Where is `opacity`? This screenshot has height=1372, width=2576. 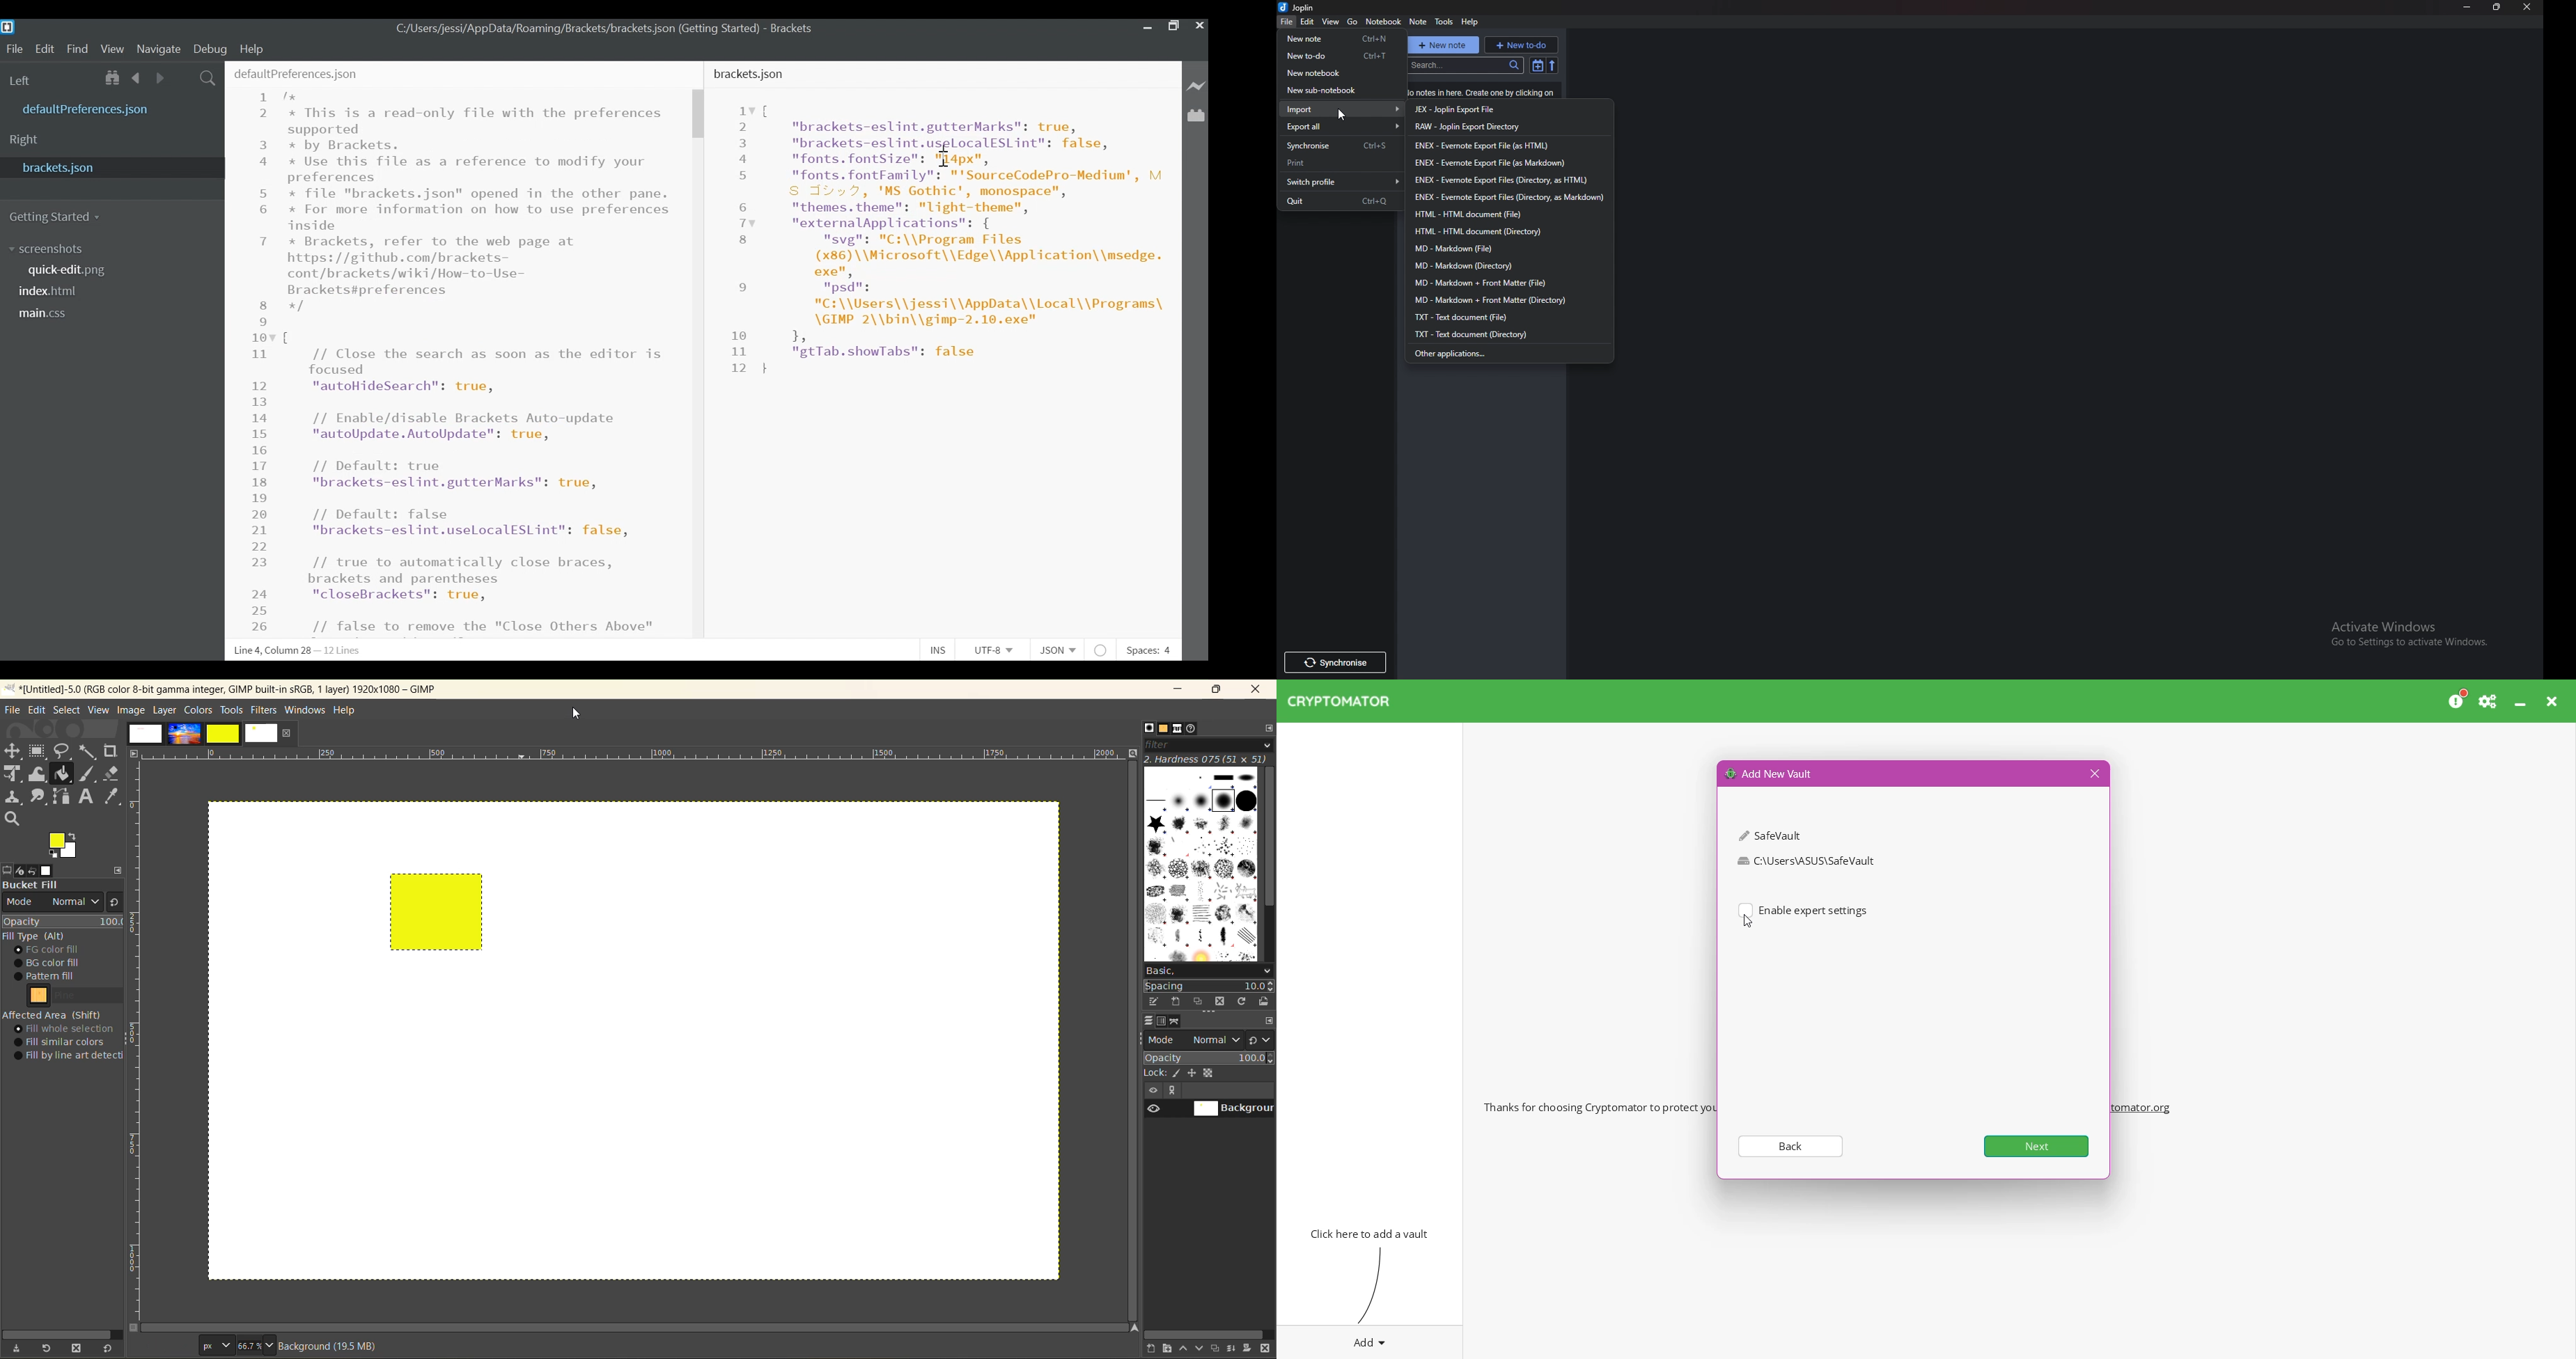
opacity is located at coordinates (63, 922).